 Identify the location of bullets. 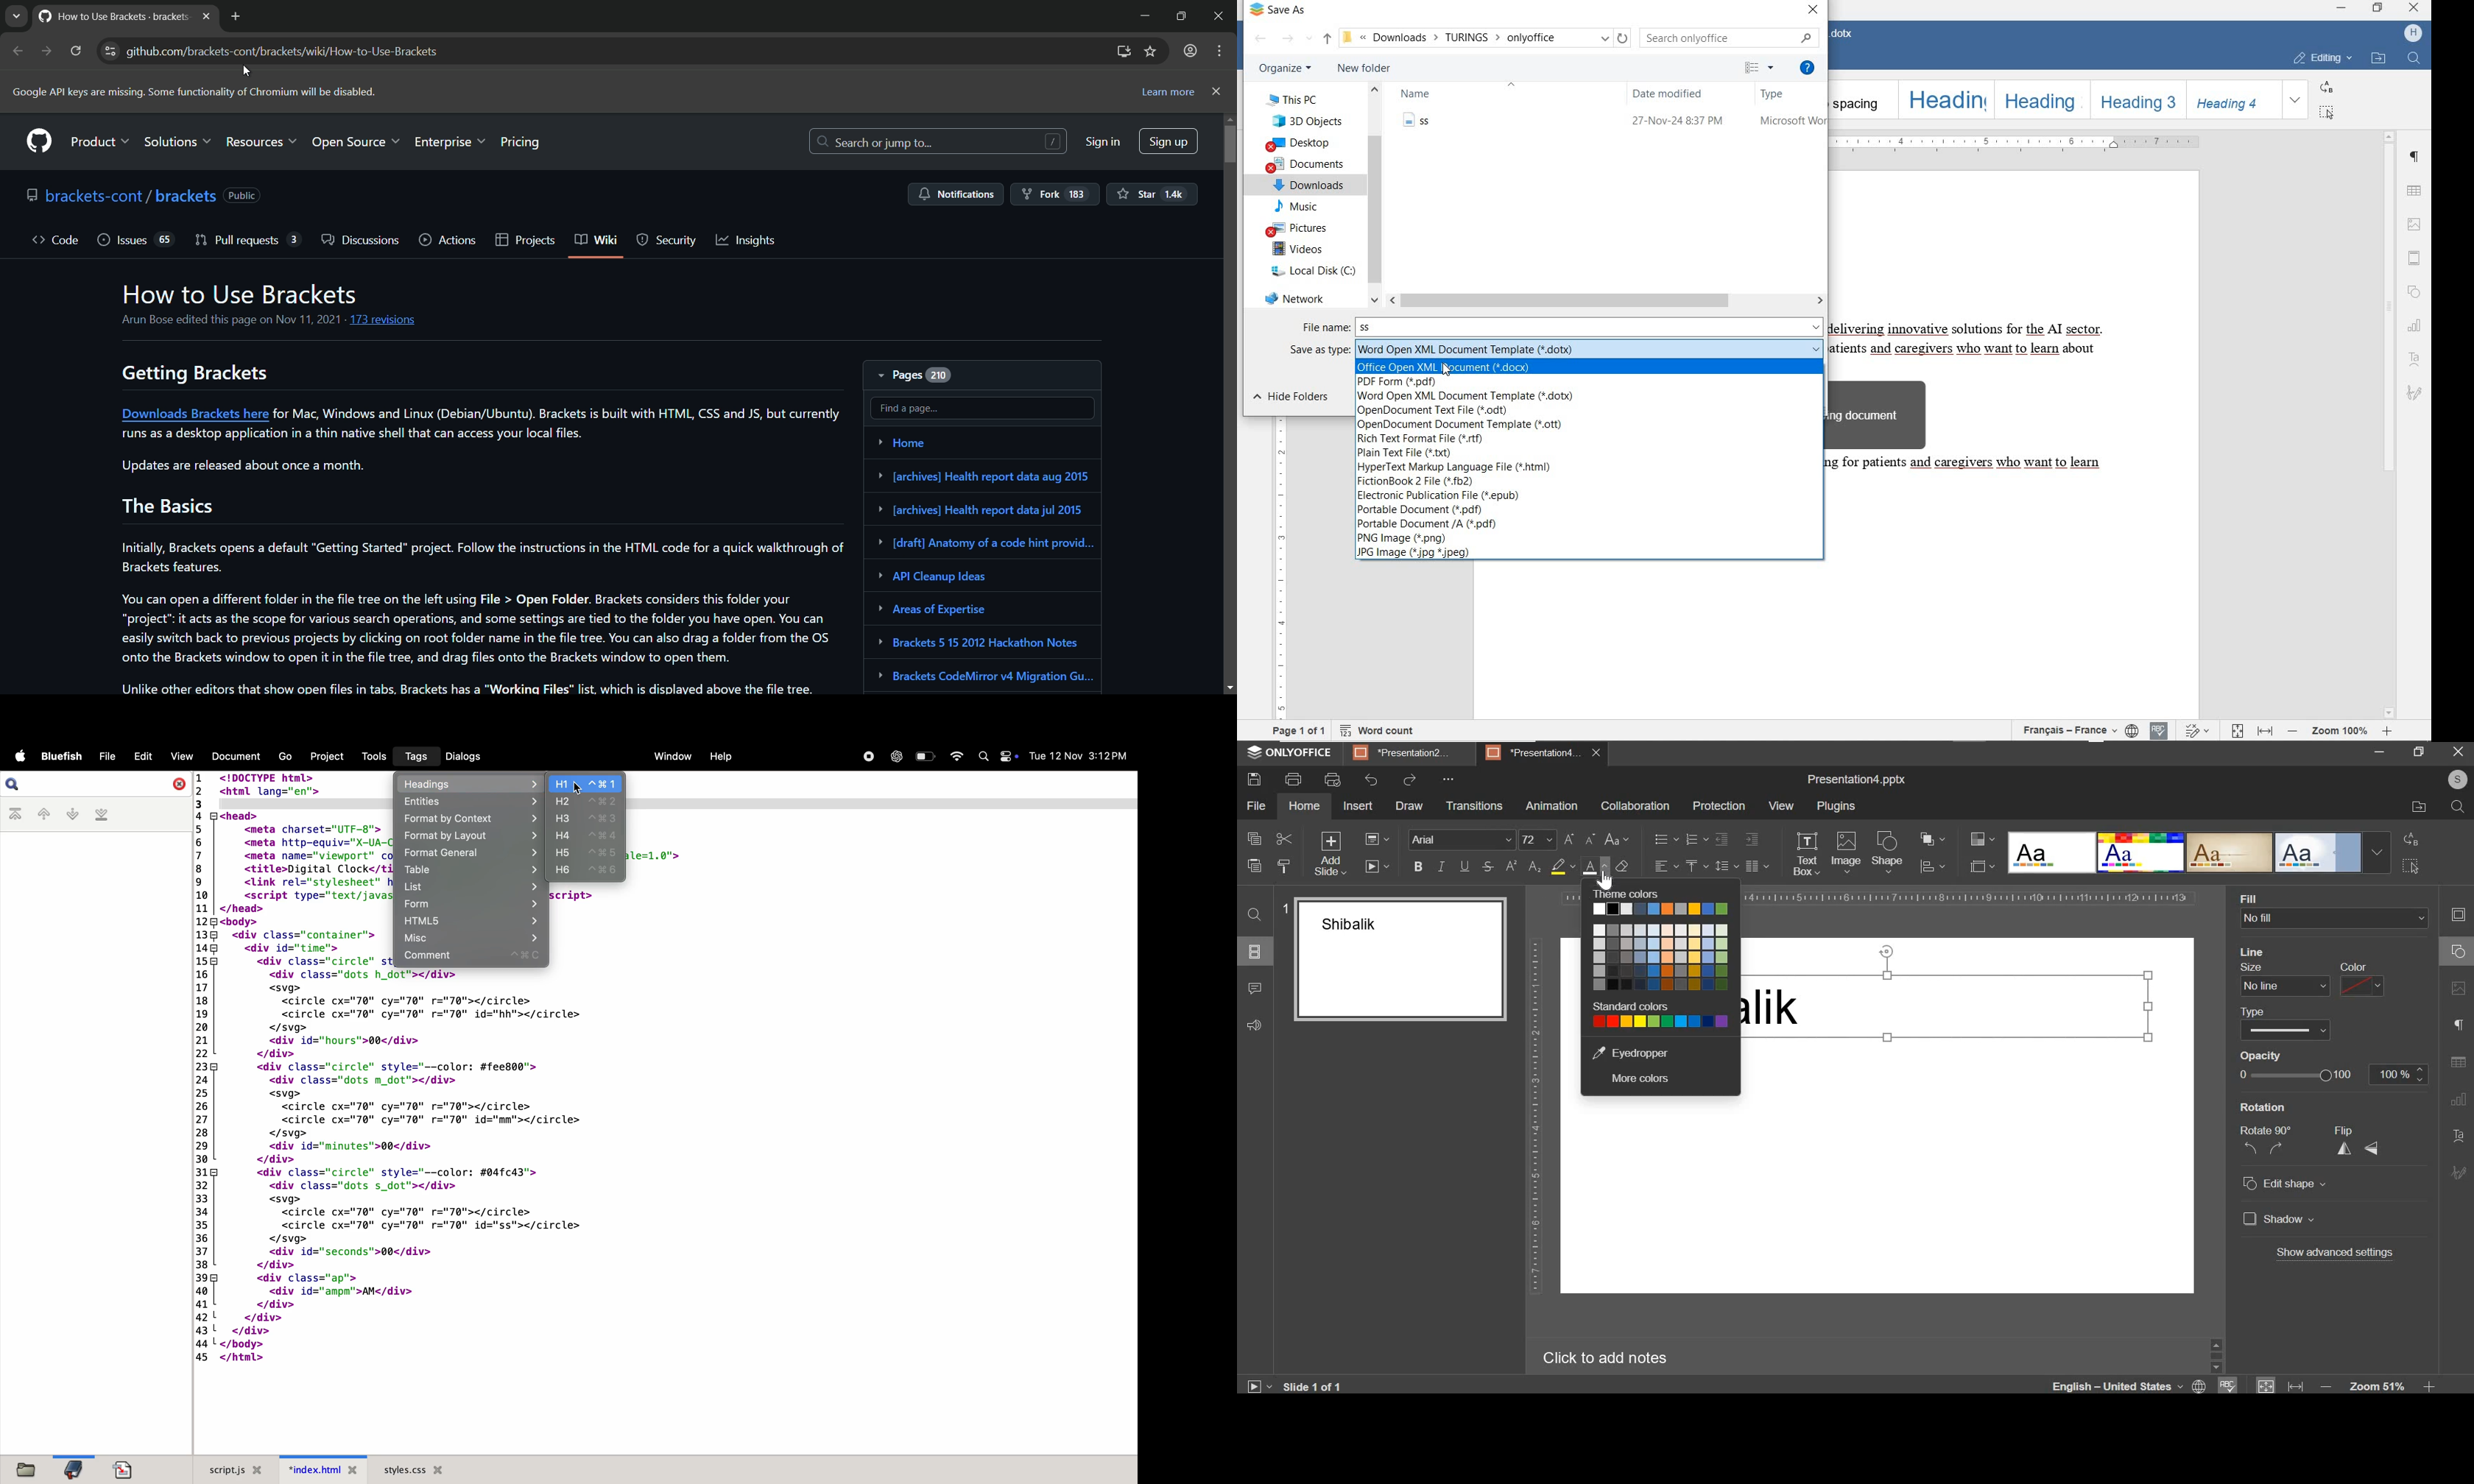
(1665, 839).